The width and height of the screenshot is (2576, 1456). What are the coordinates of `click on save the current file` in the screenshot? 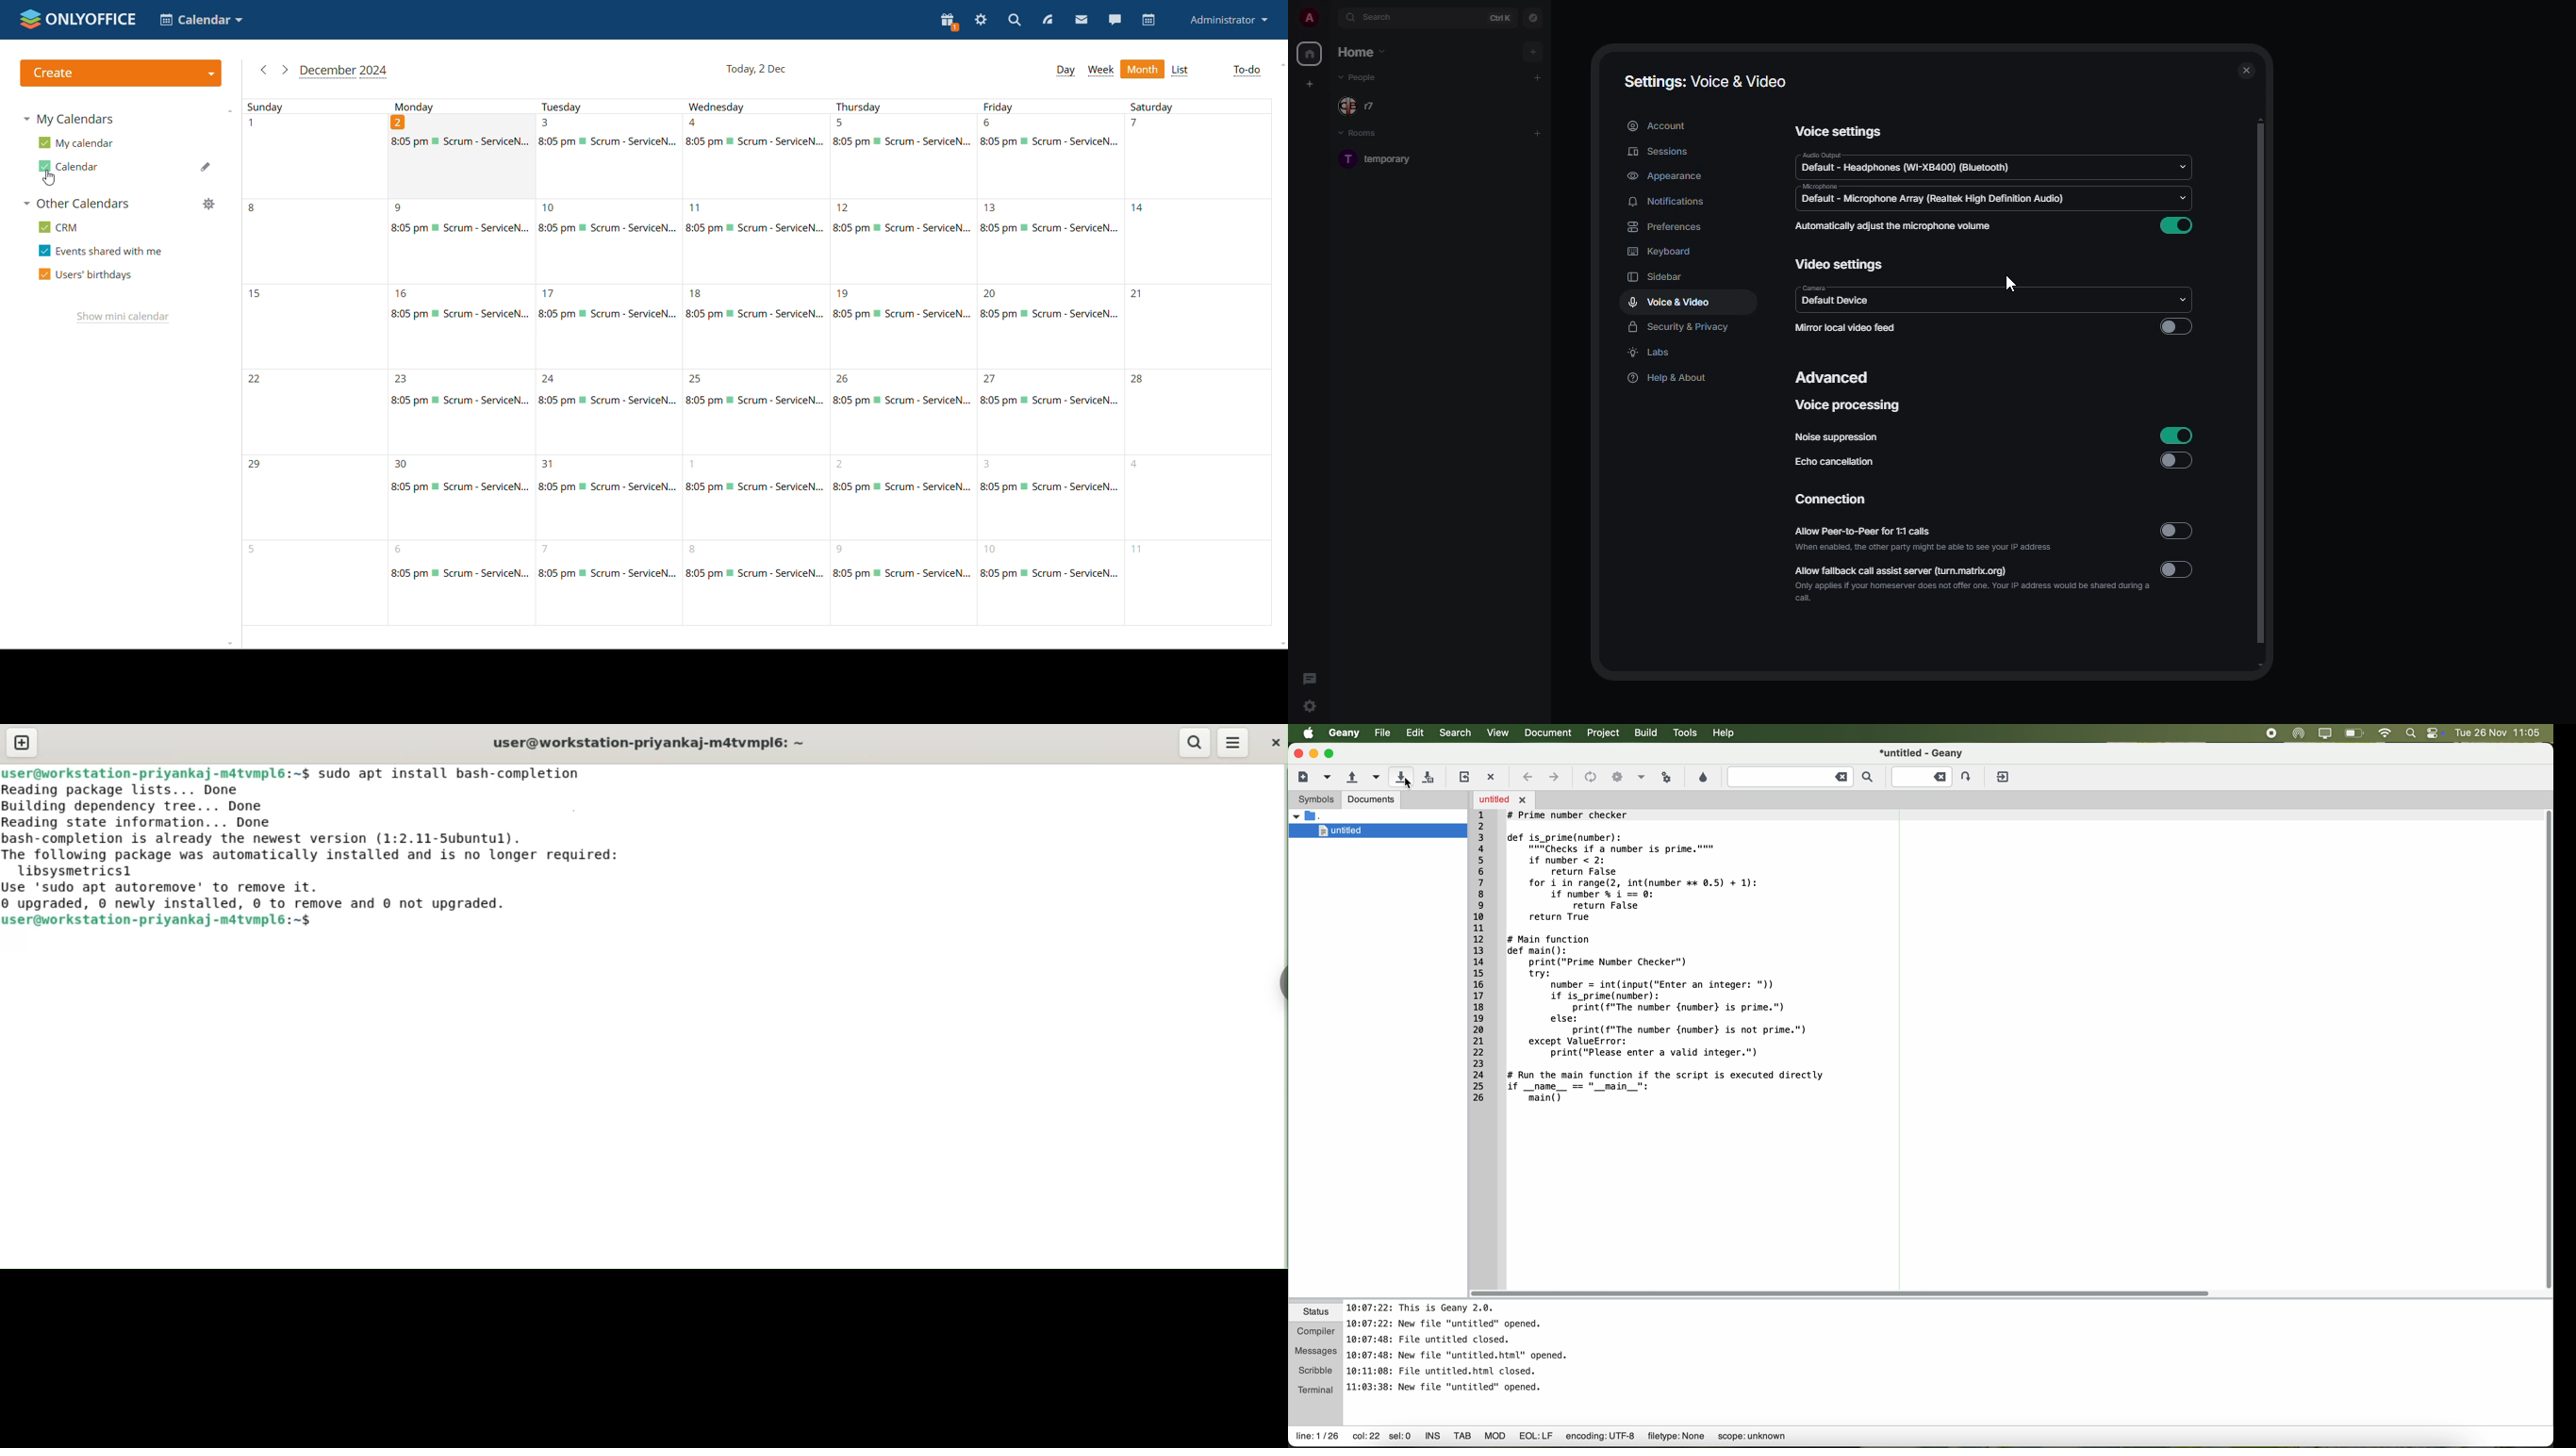 It's located at (1401, 777).